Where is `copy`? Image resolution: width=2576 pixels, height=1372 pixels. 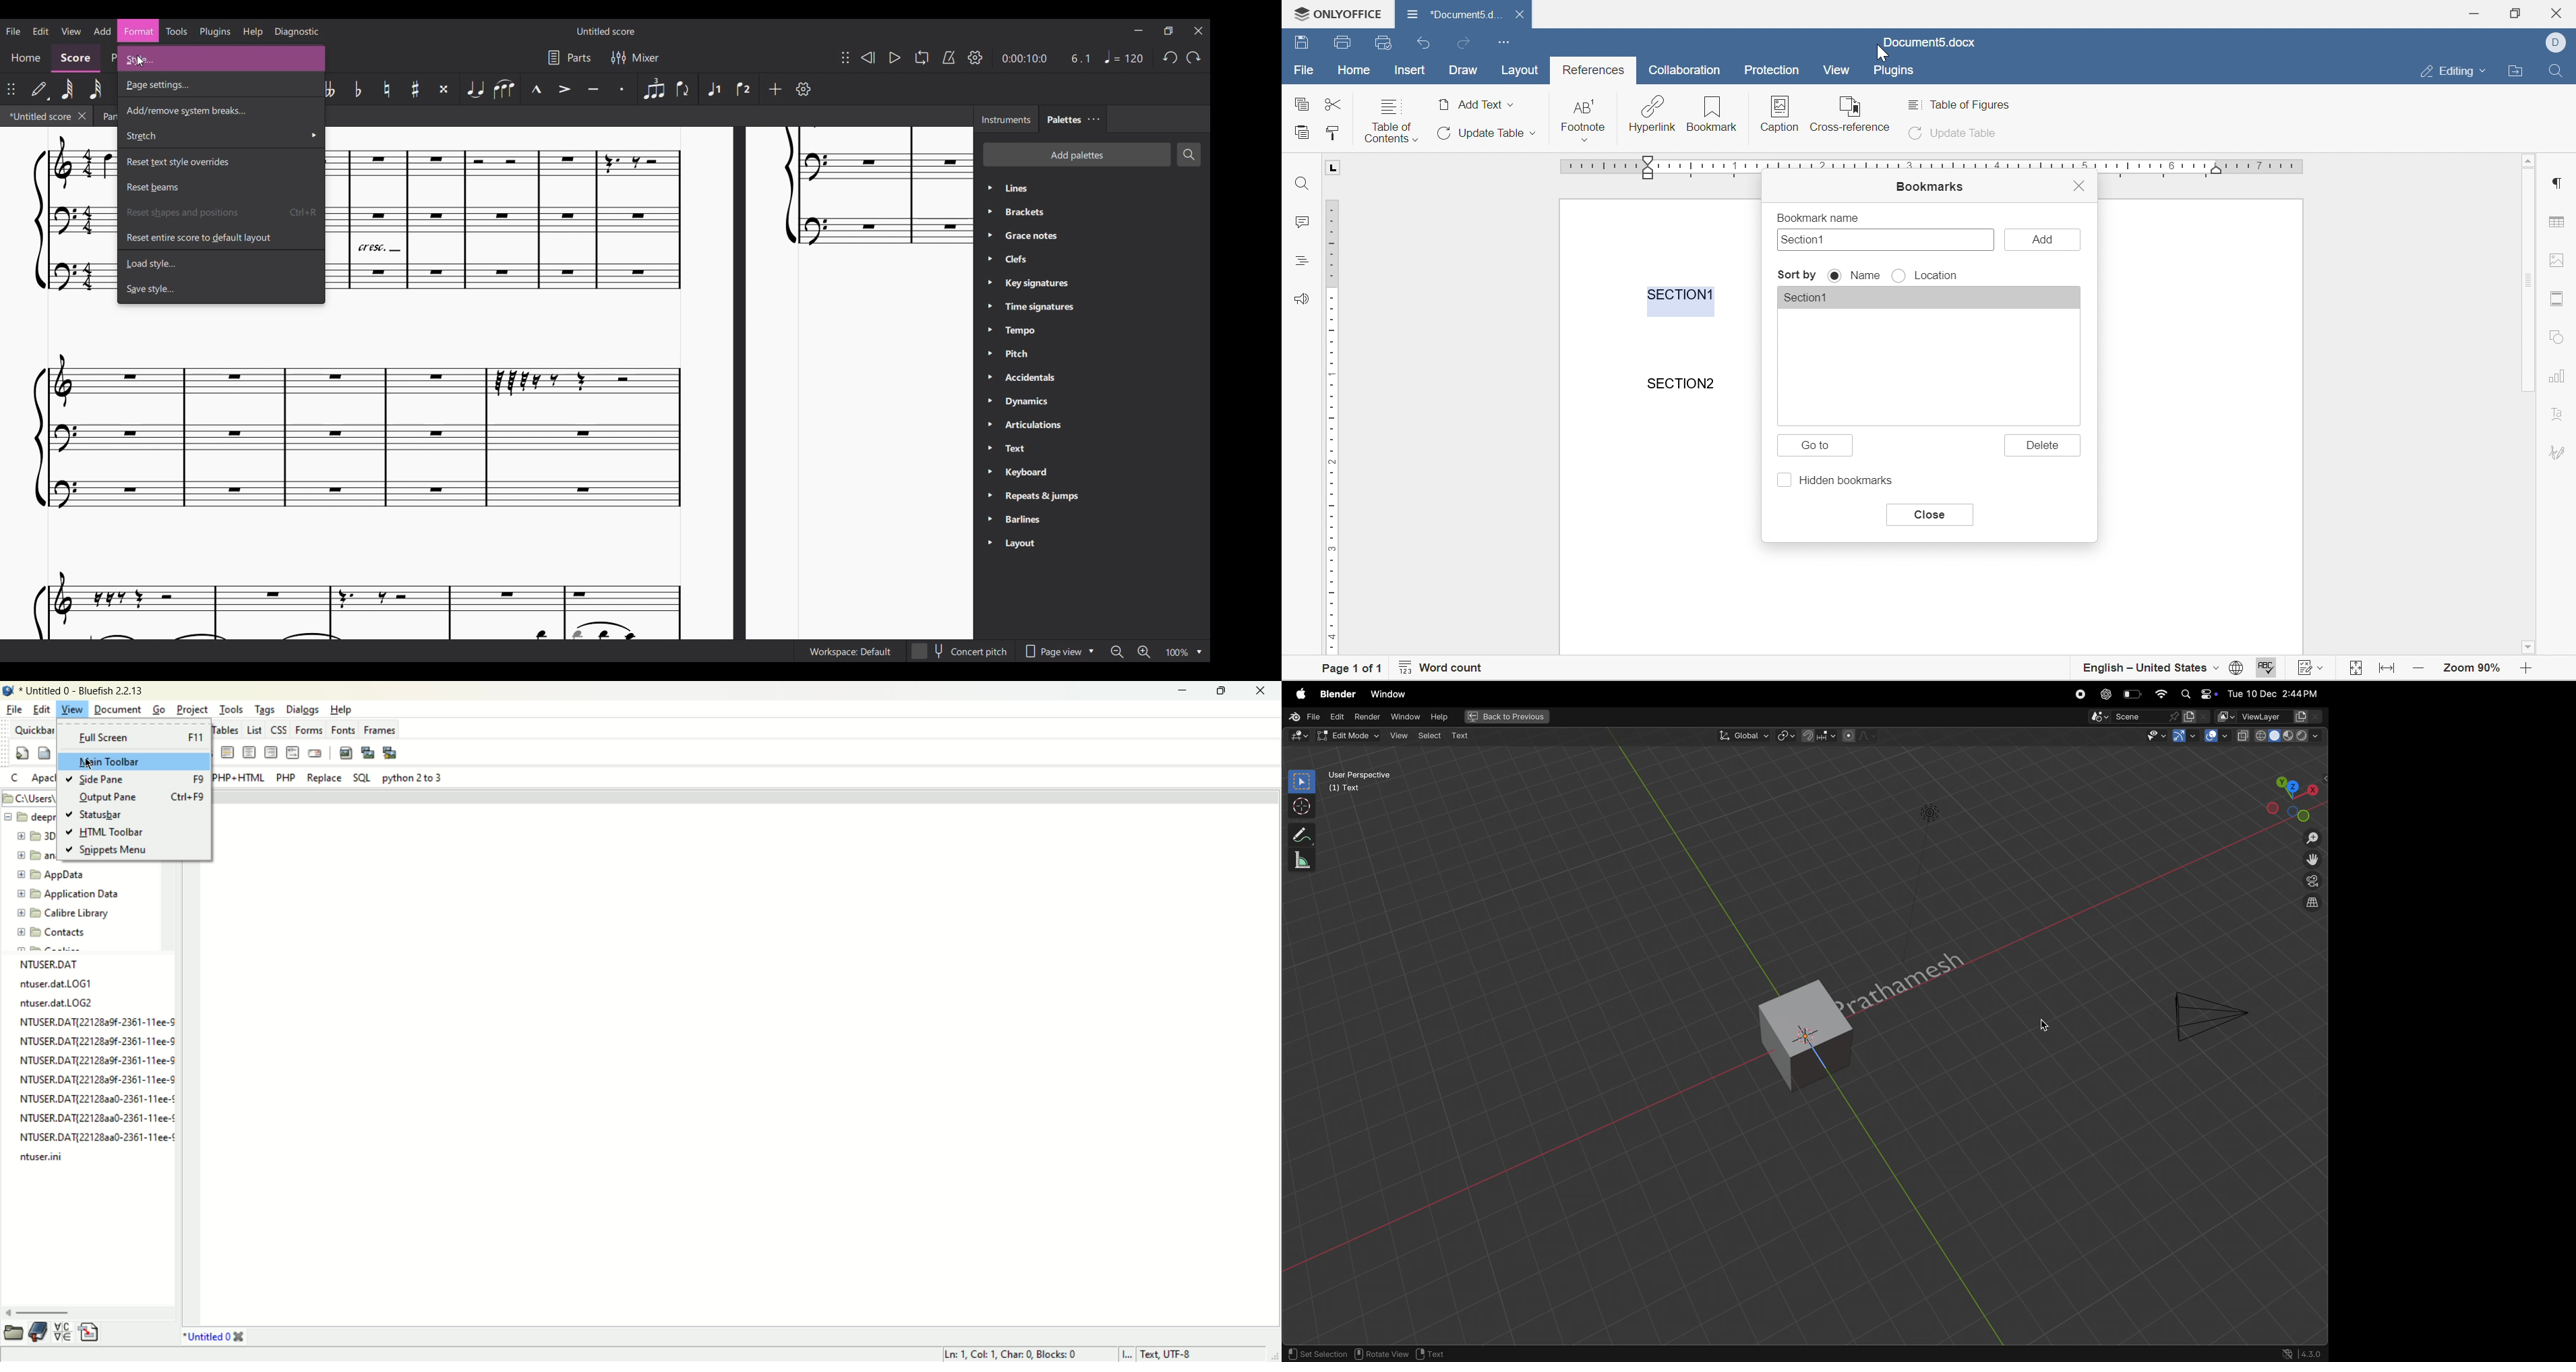
copy is located at coordinates (1300, 102).